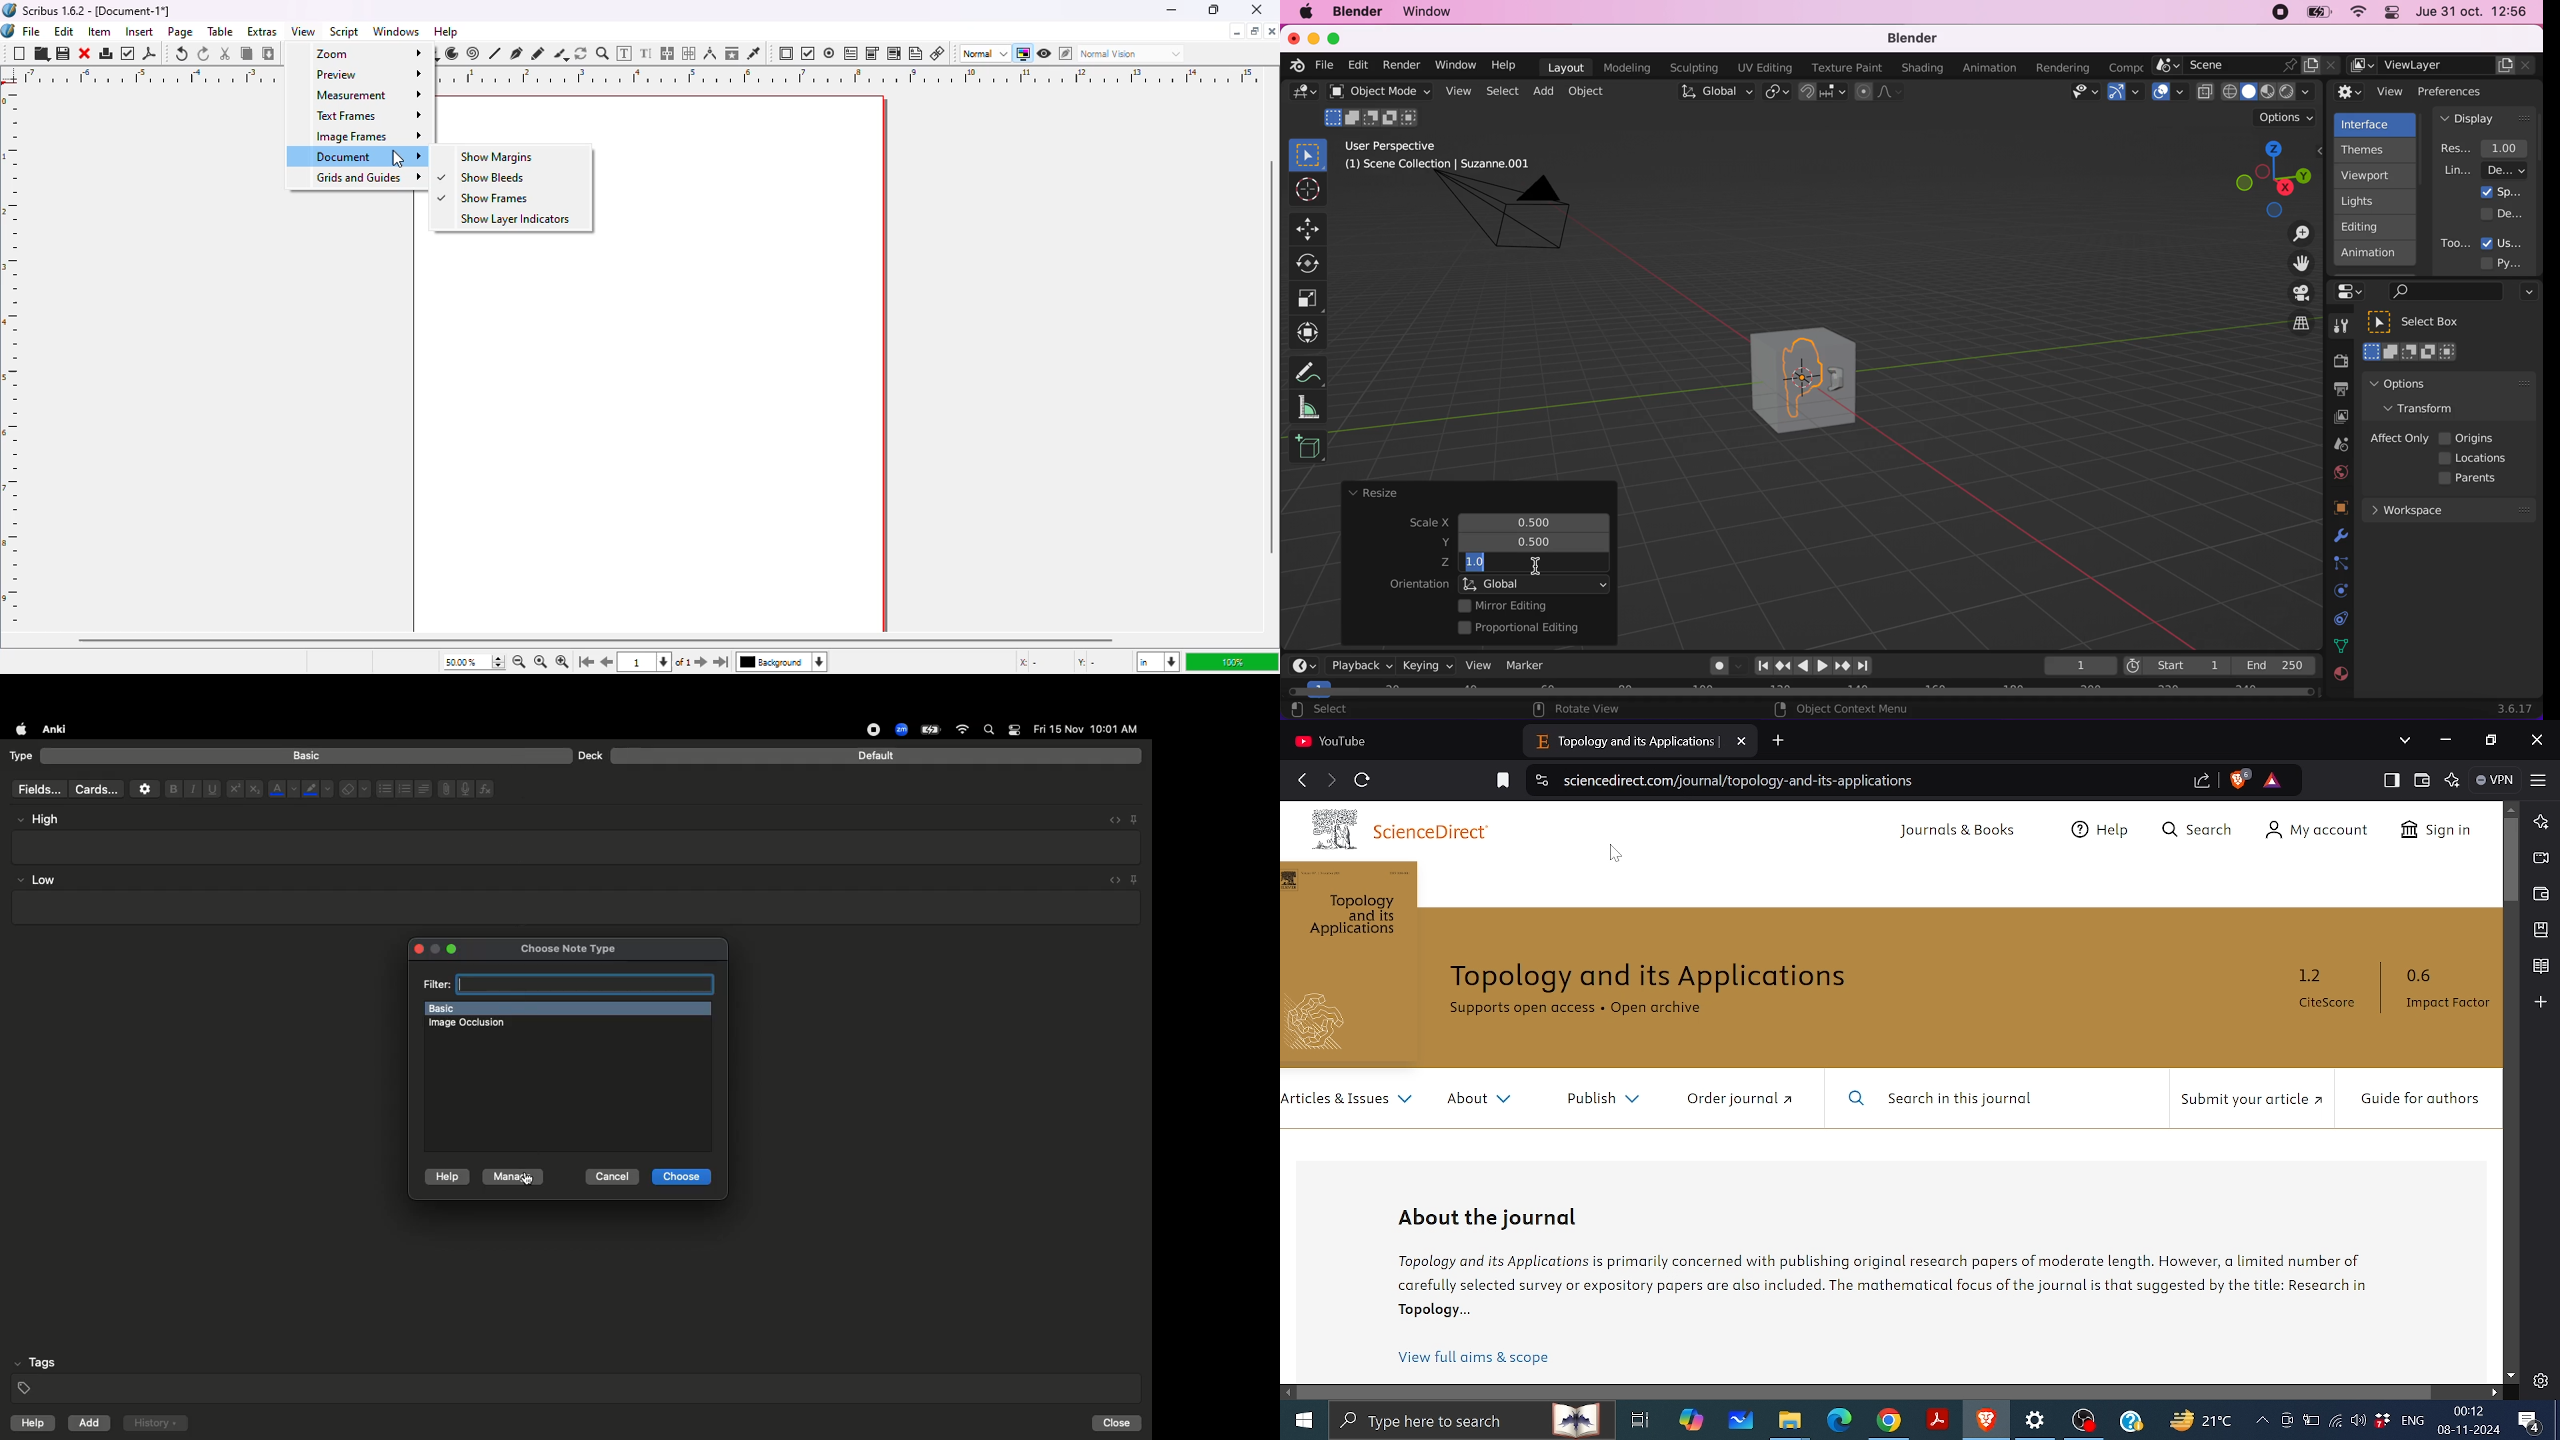 This screenshot has width=2576, height=1456. I want to click on background, so click(787, 664).